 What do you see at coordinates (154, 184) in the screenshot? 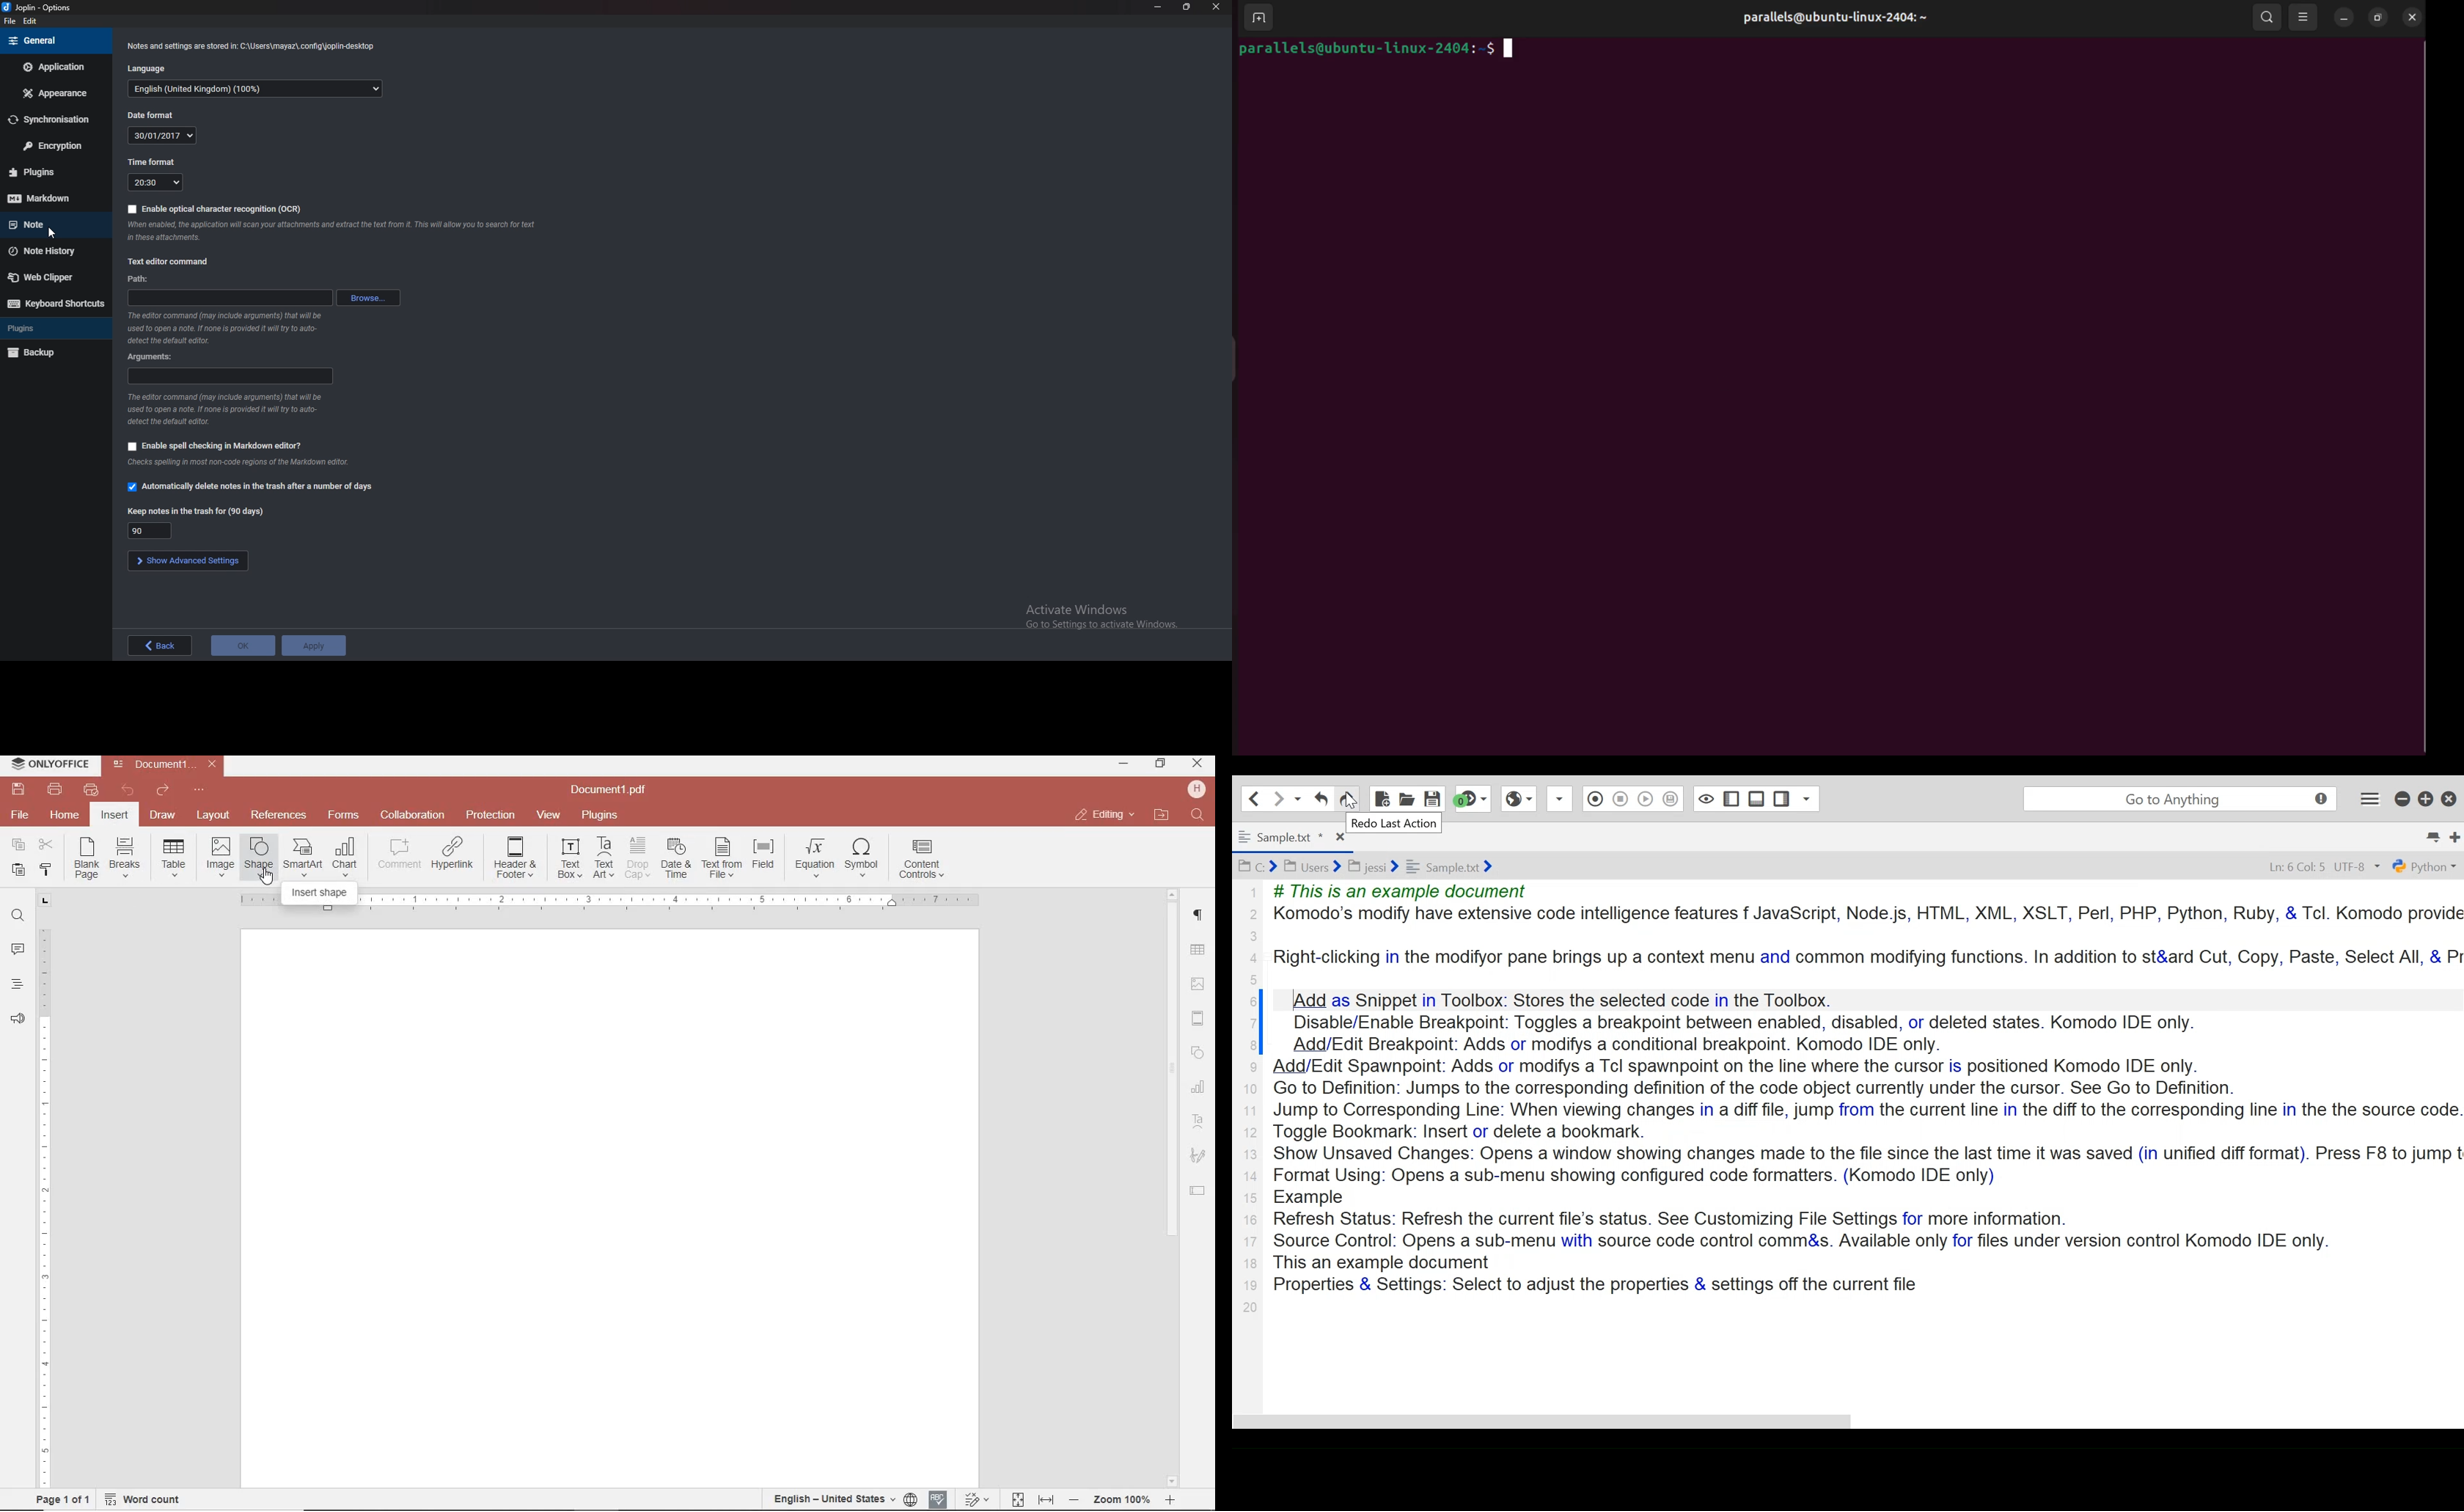
I see `Time format` at bounding box center [154, 184].